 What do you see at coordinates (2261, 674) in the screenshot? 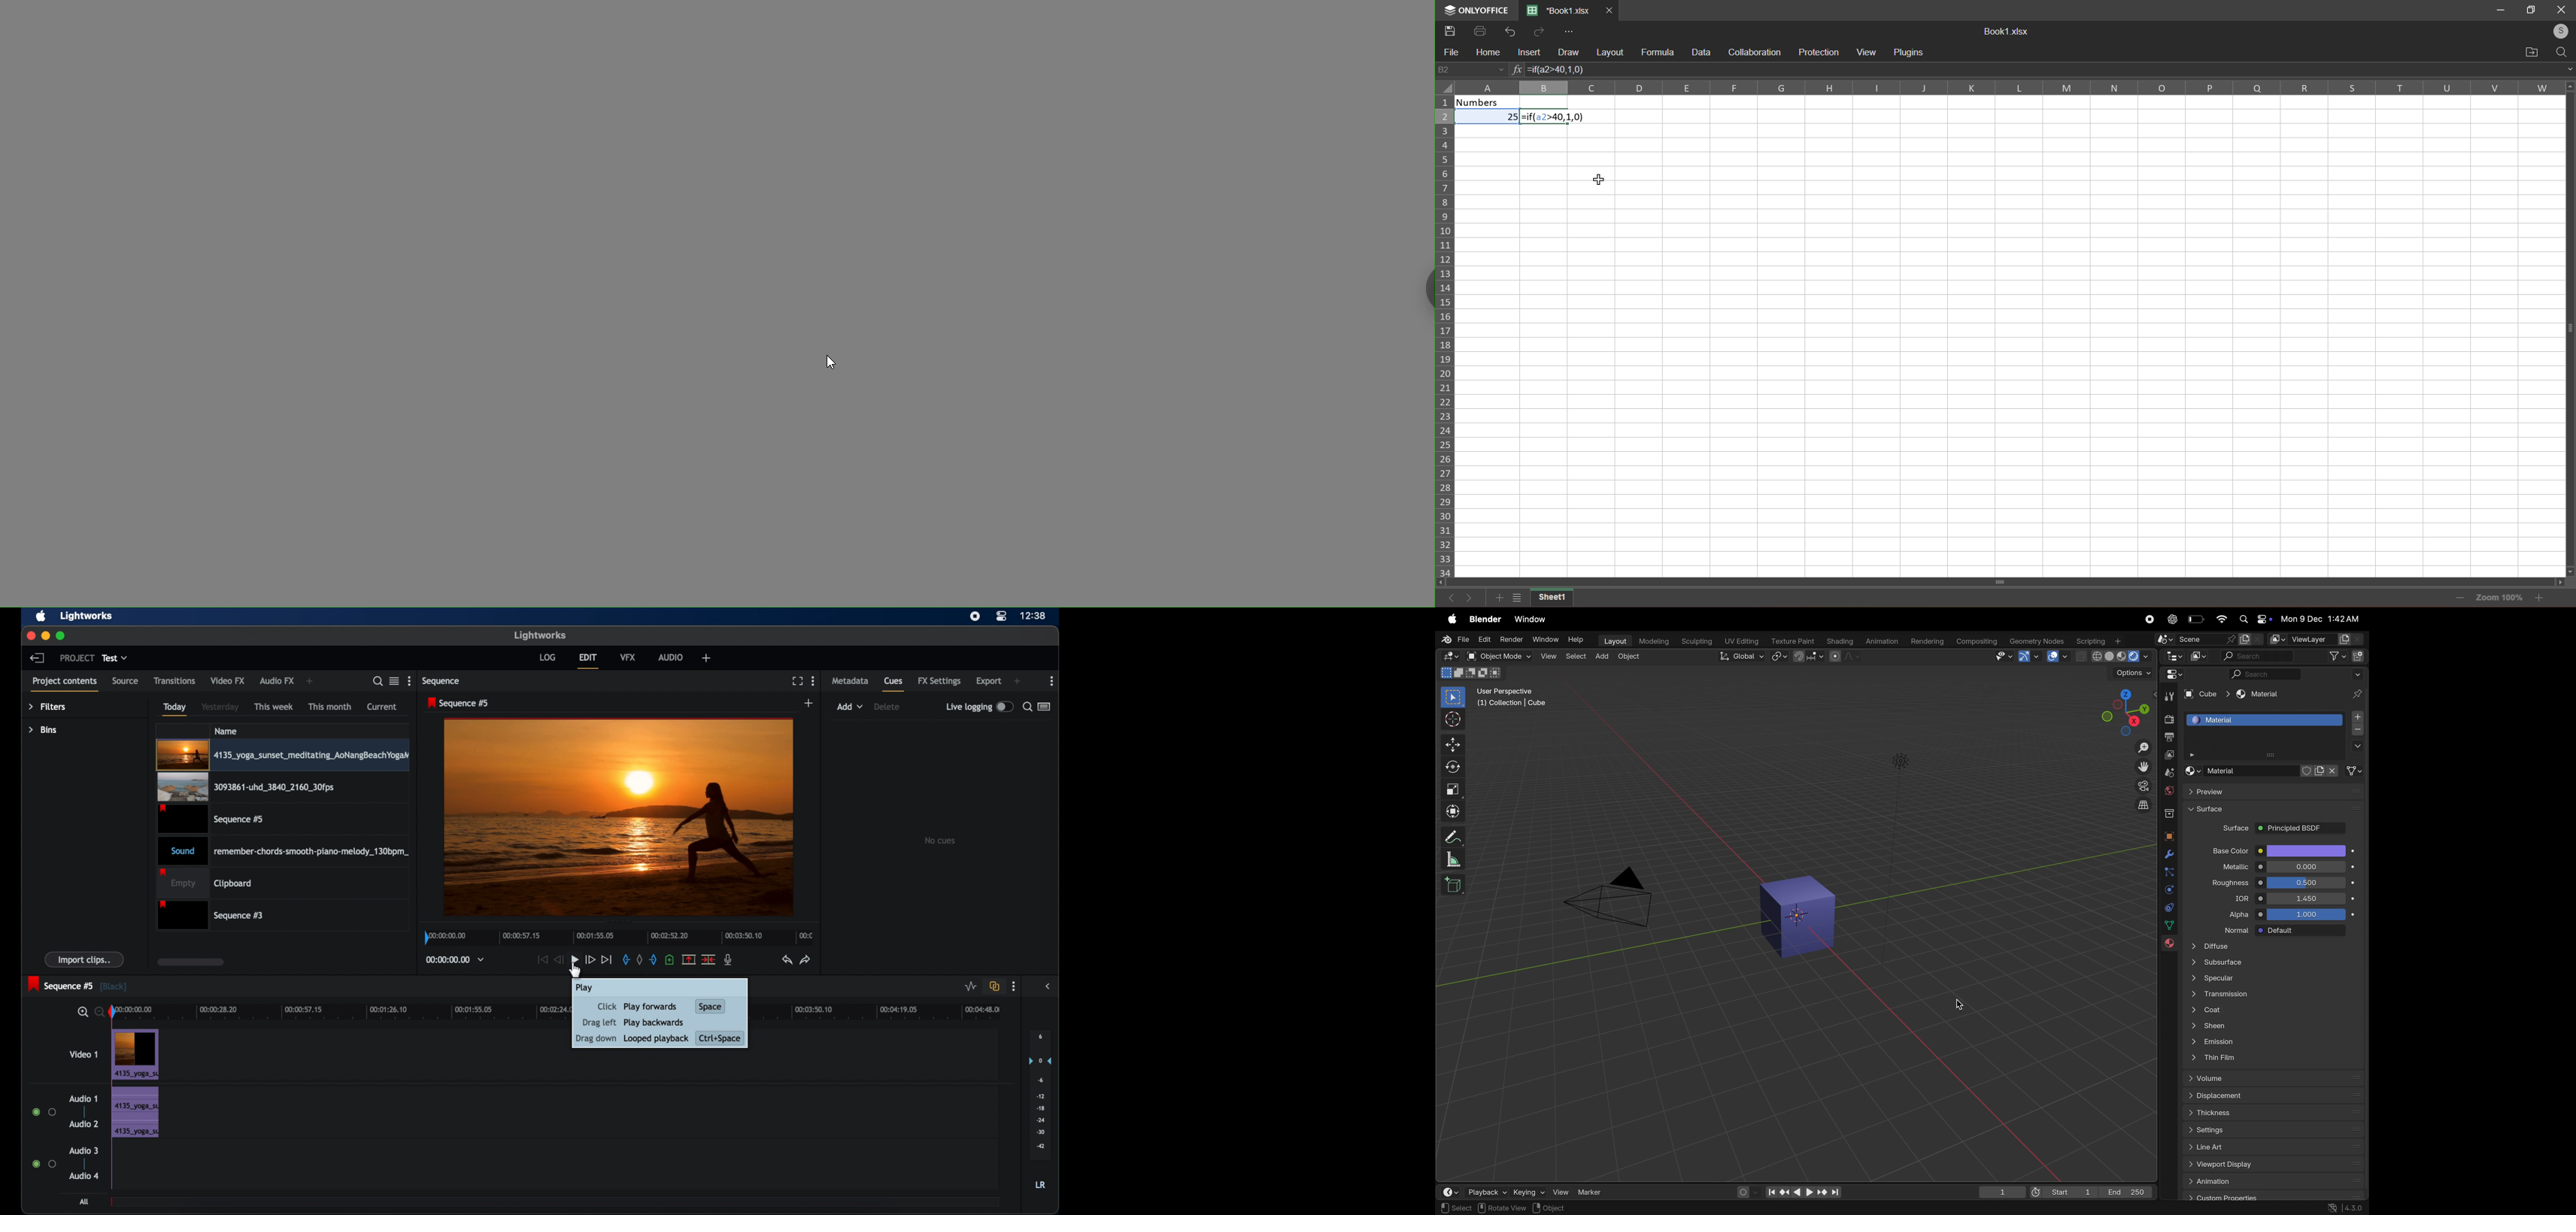
I see `searcg` at bounding box center [2261, 674].